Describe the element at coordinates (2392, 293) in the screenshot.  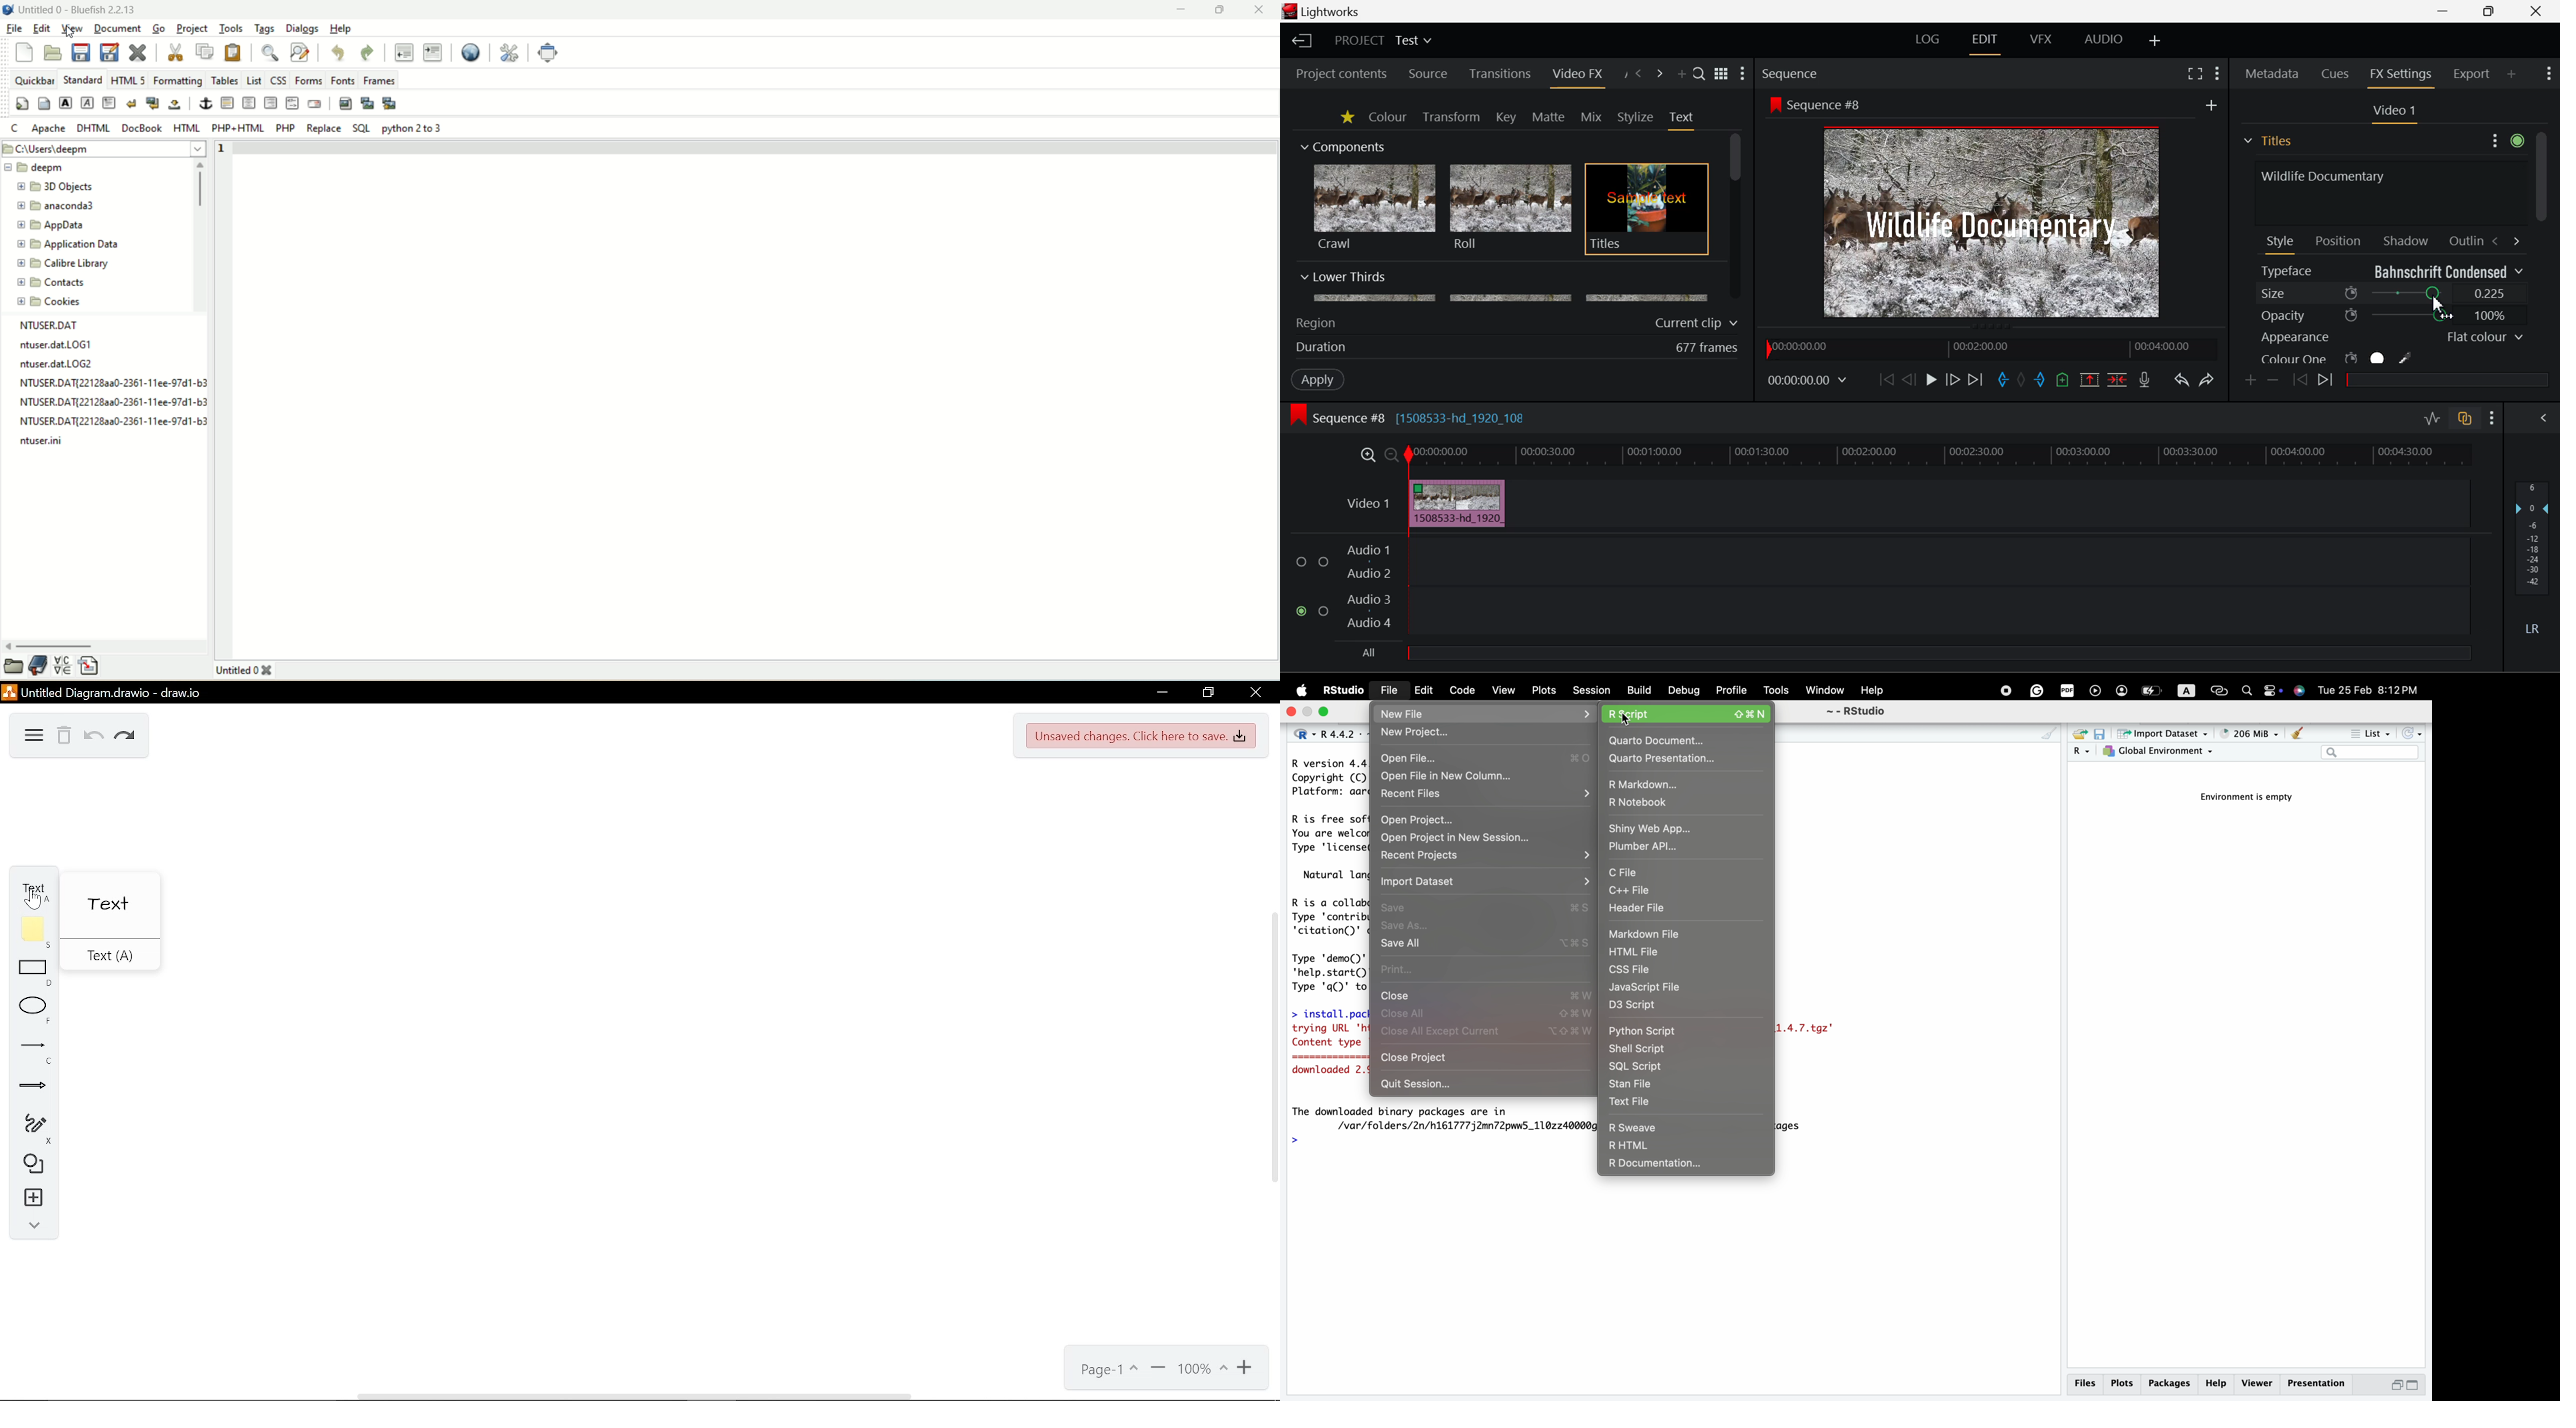
I see `Size` at that location.